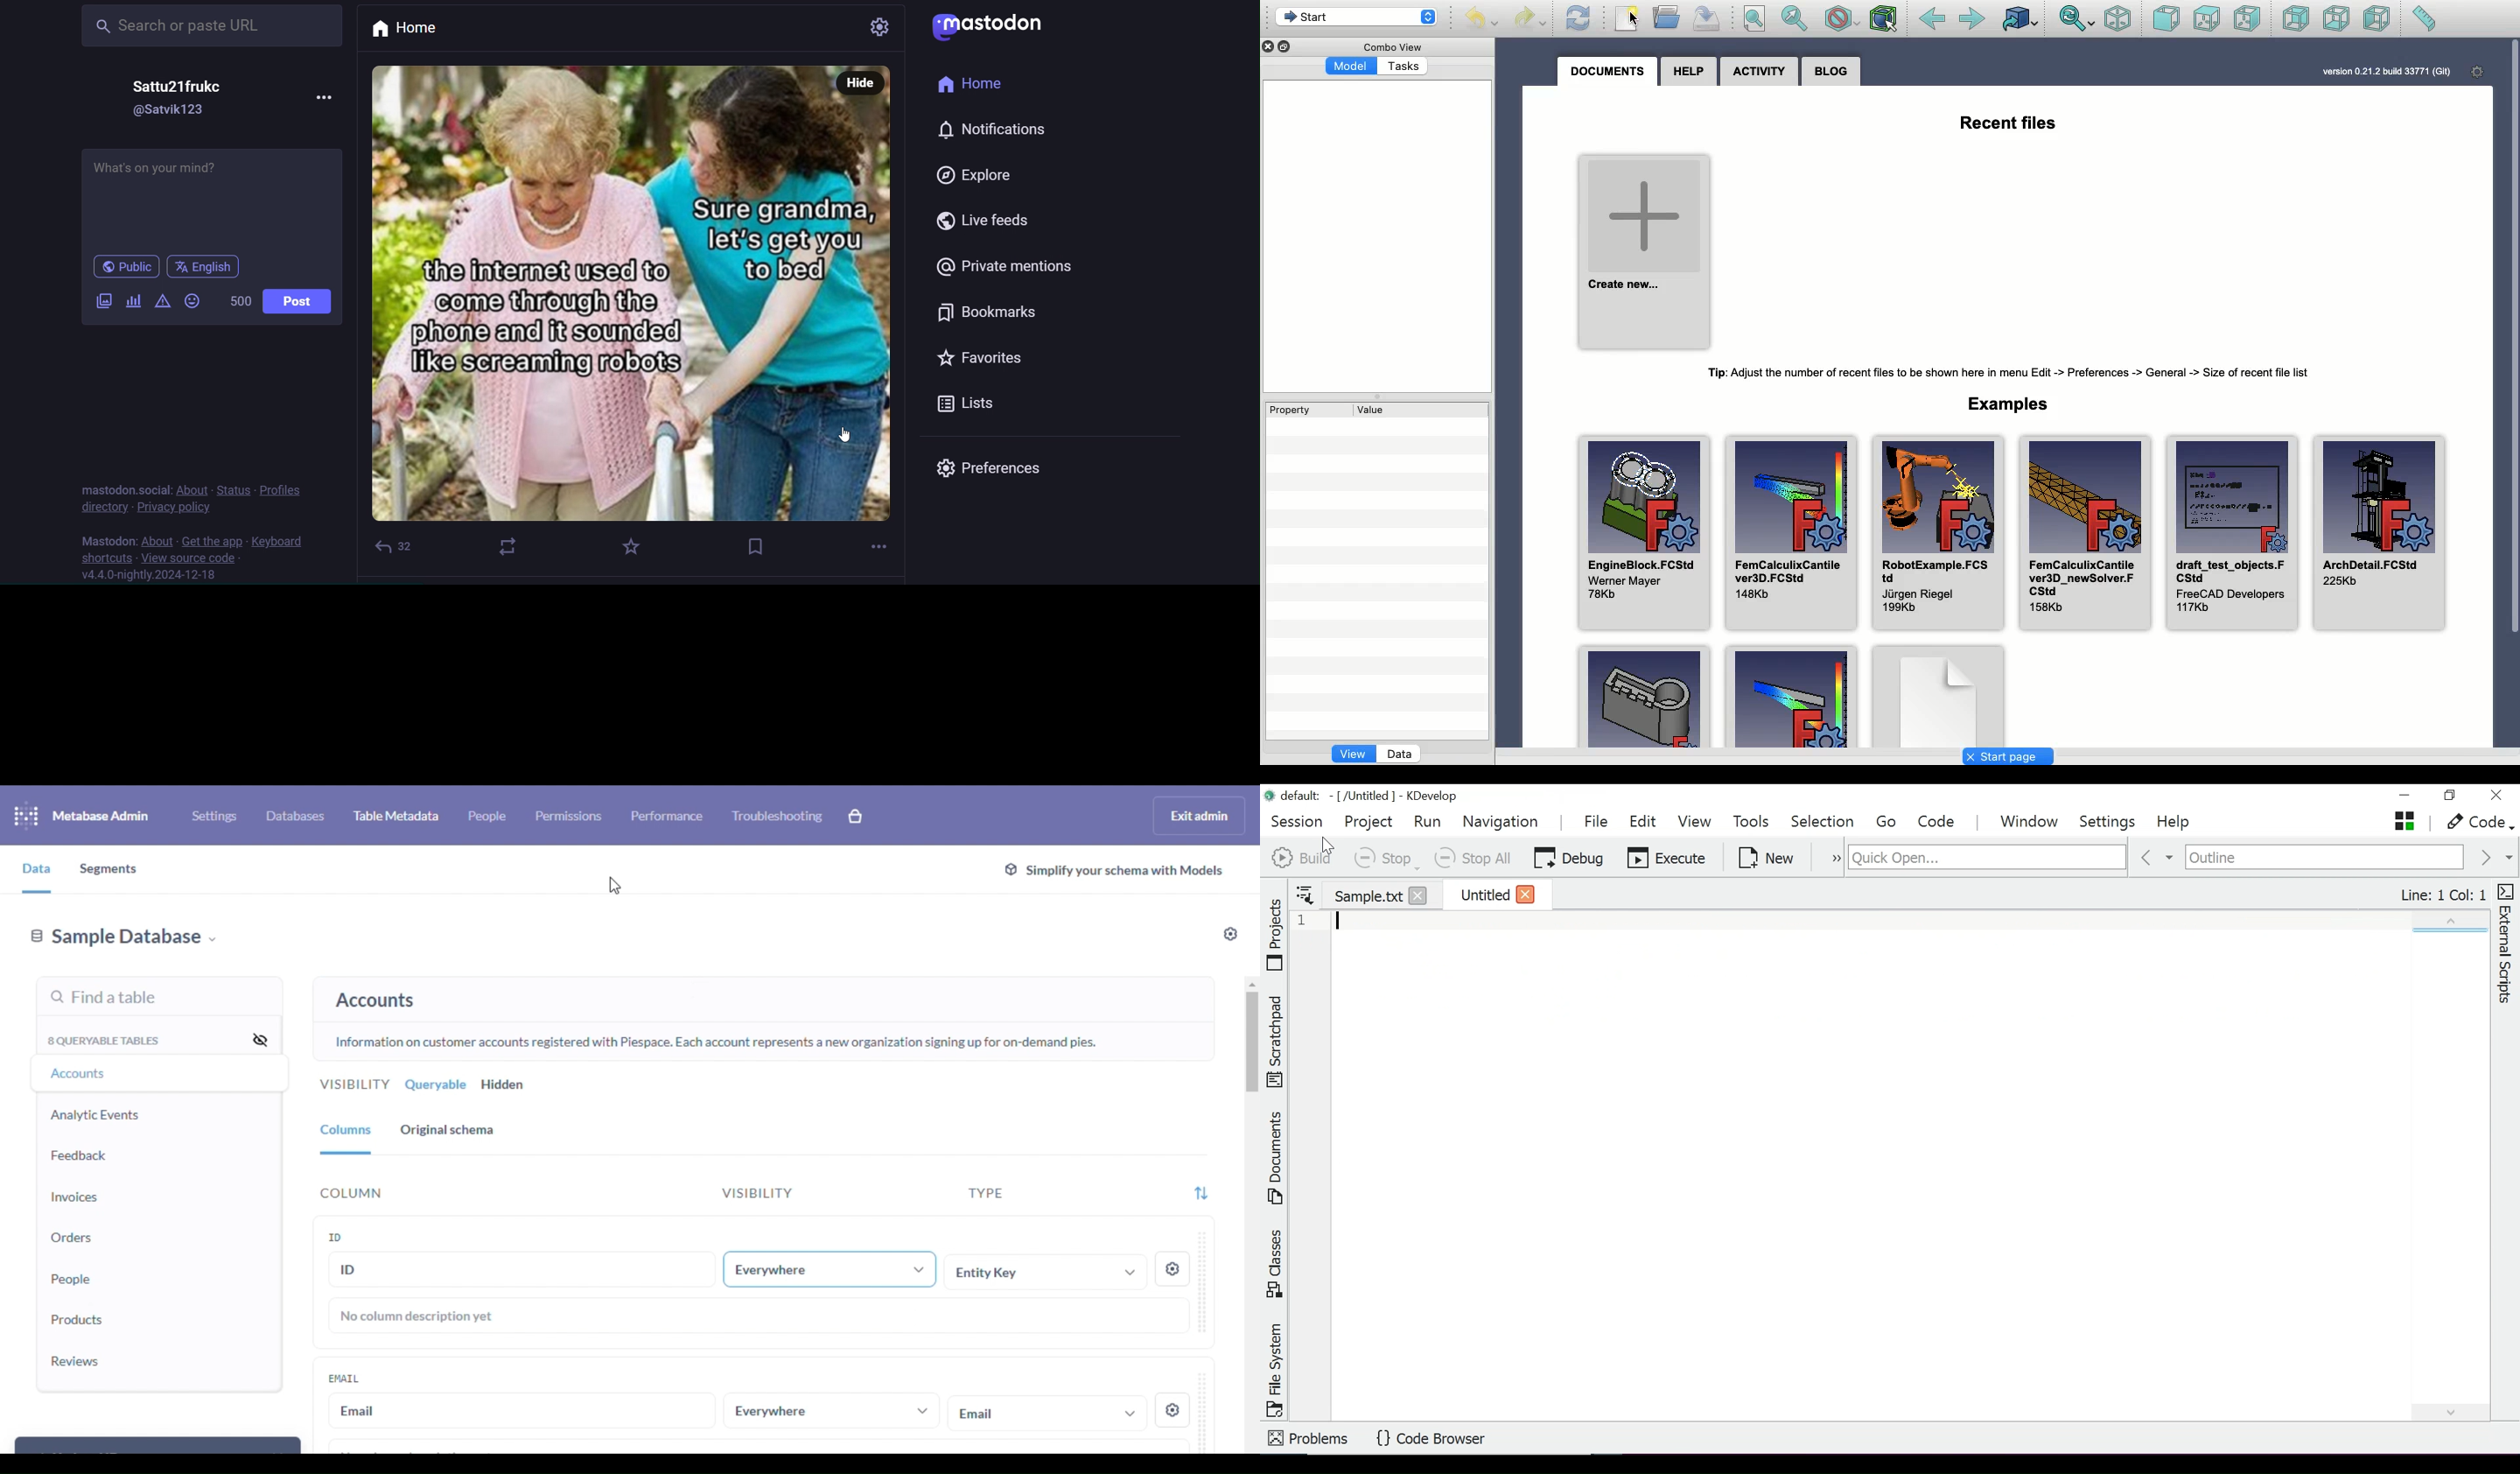 This screenshot has width=2520, height=1484. Describe the element at coordinates (1353, 756) in the screenshot. I see `View` at that location.